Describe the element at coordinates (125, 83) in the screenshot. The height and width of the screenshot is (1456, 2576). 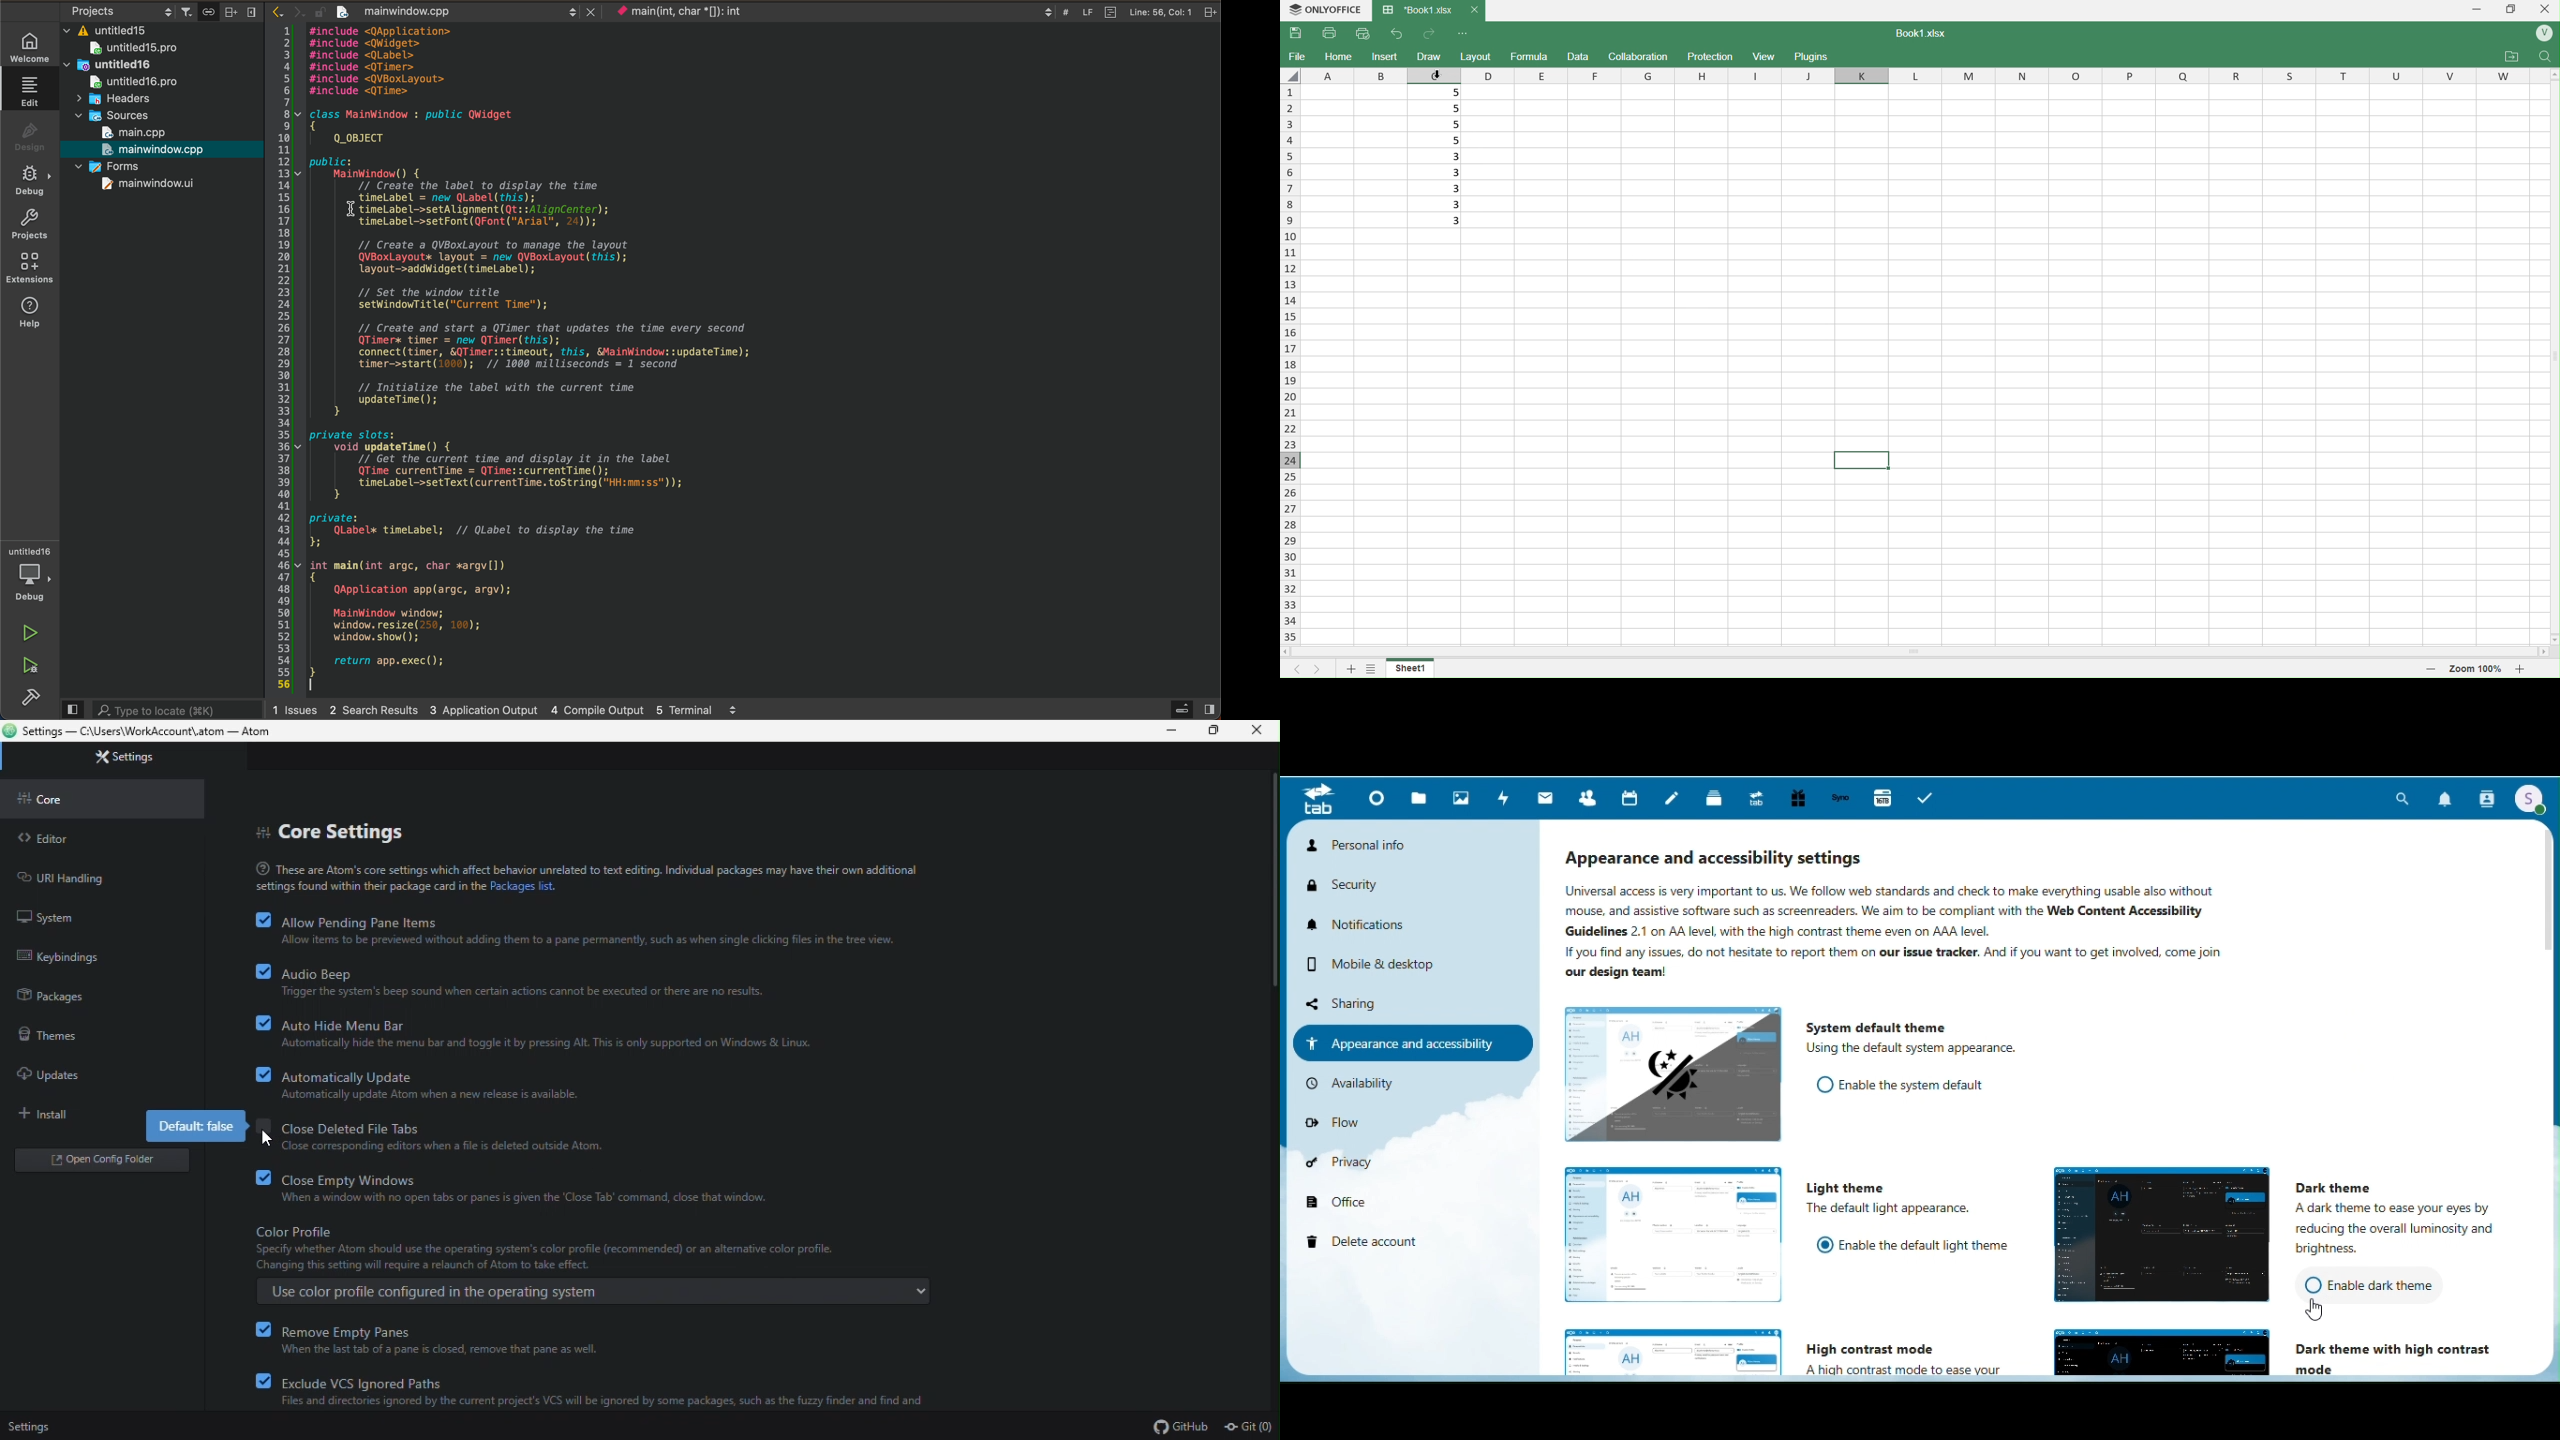
I see `untitled16.pro` at that location.